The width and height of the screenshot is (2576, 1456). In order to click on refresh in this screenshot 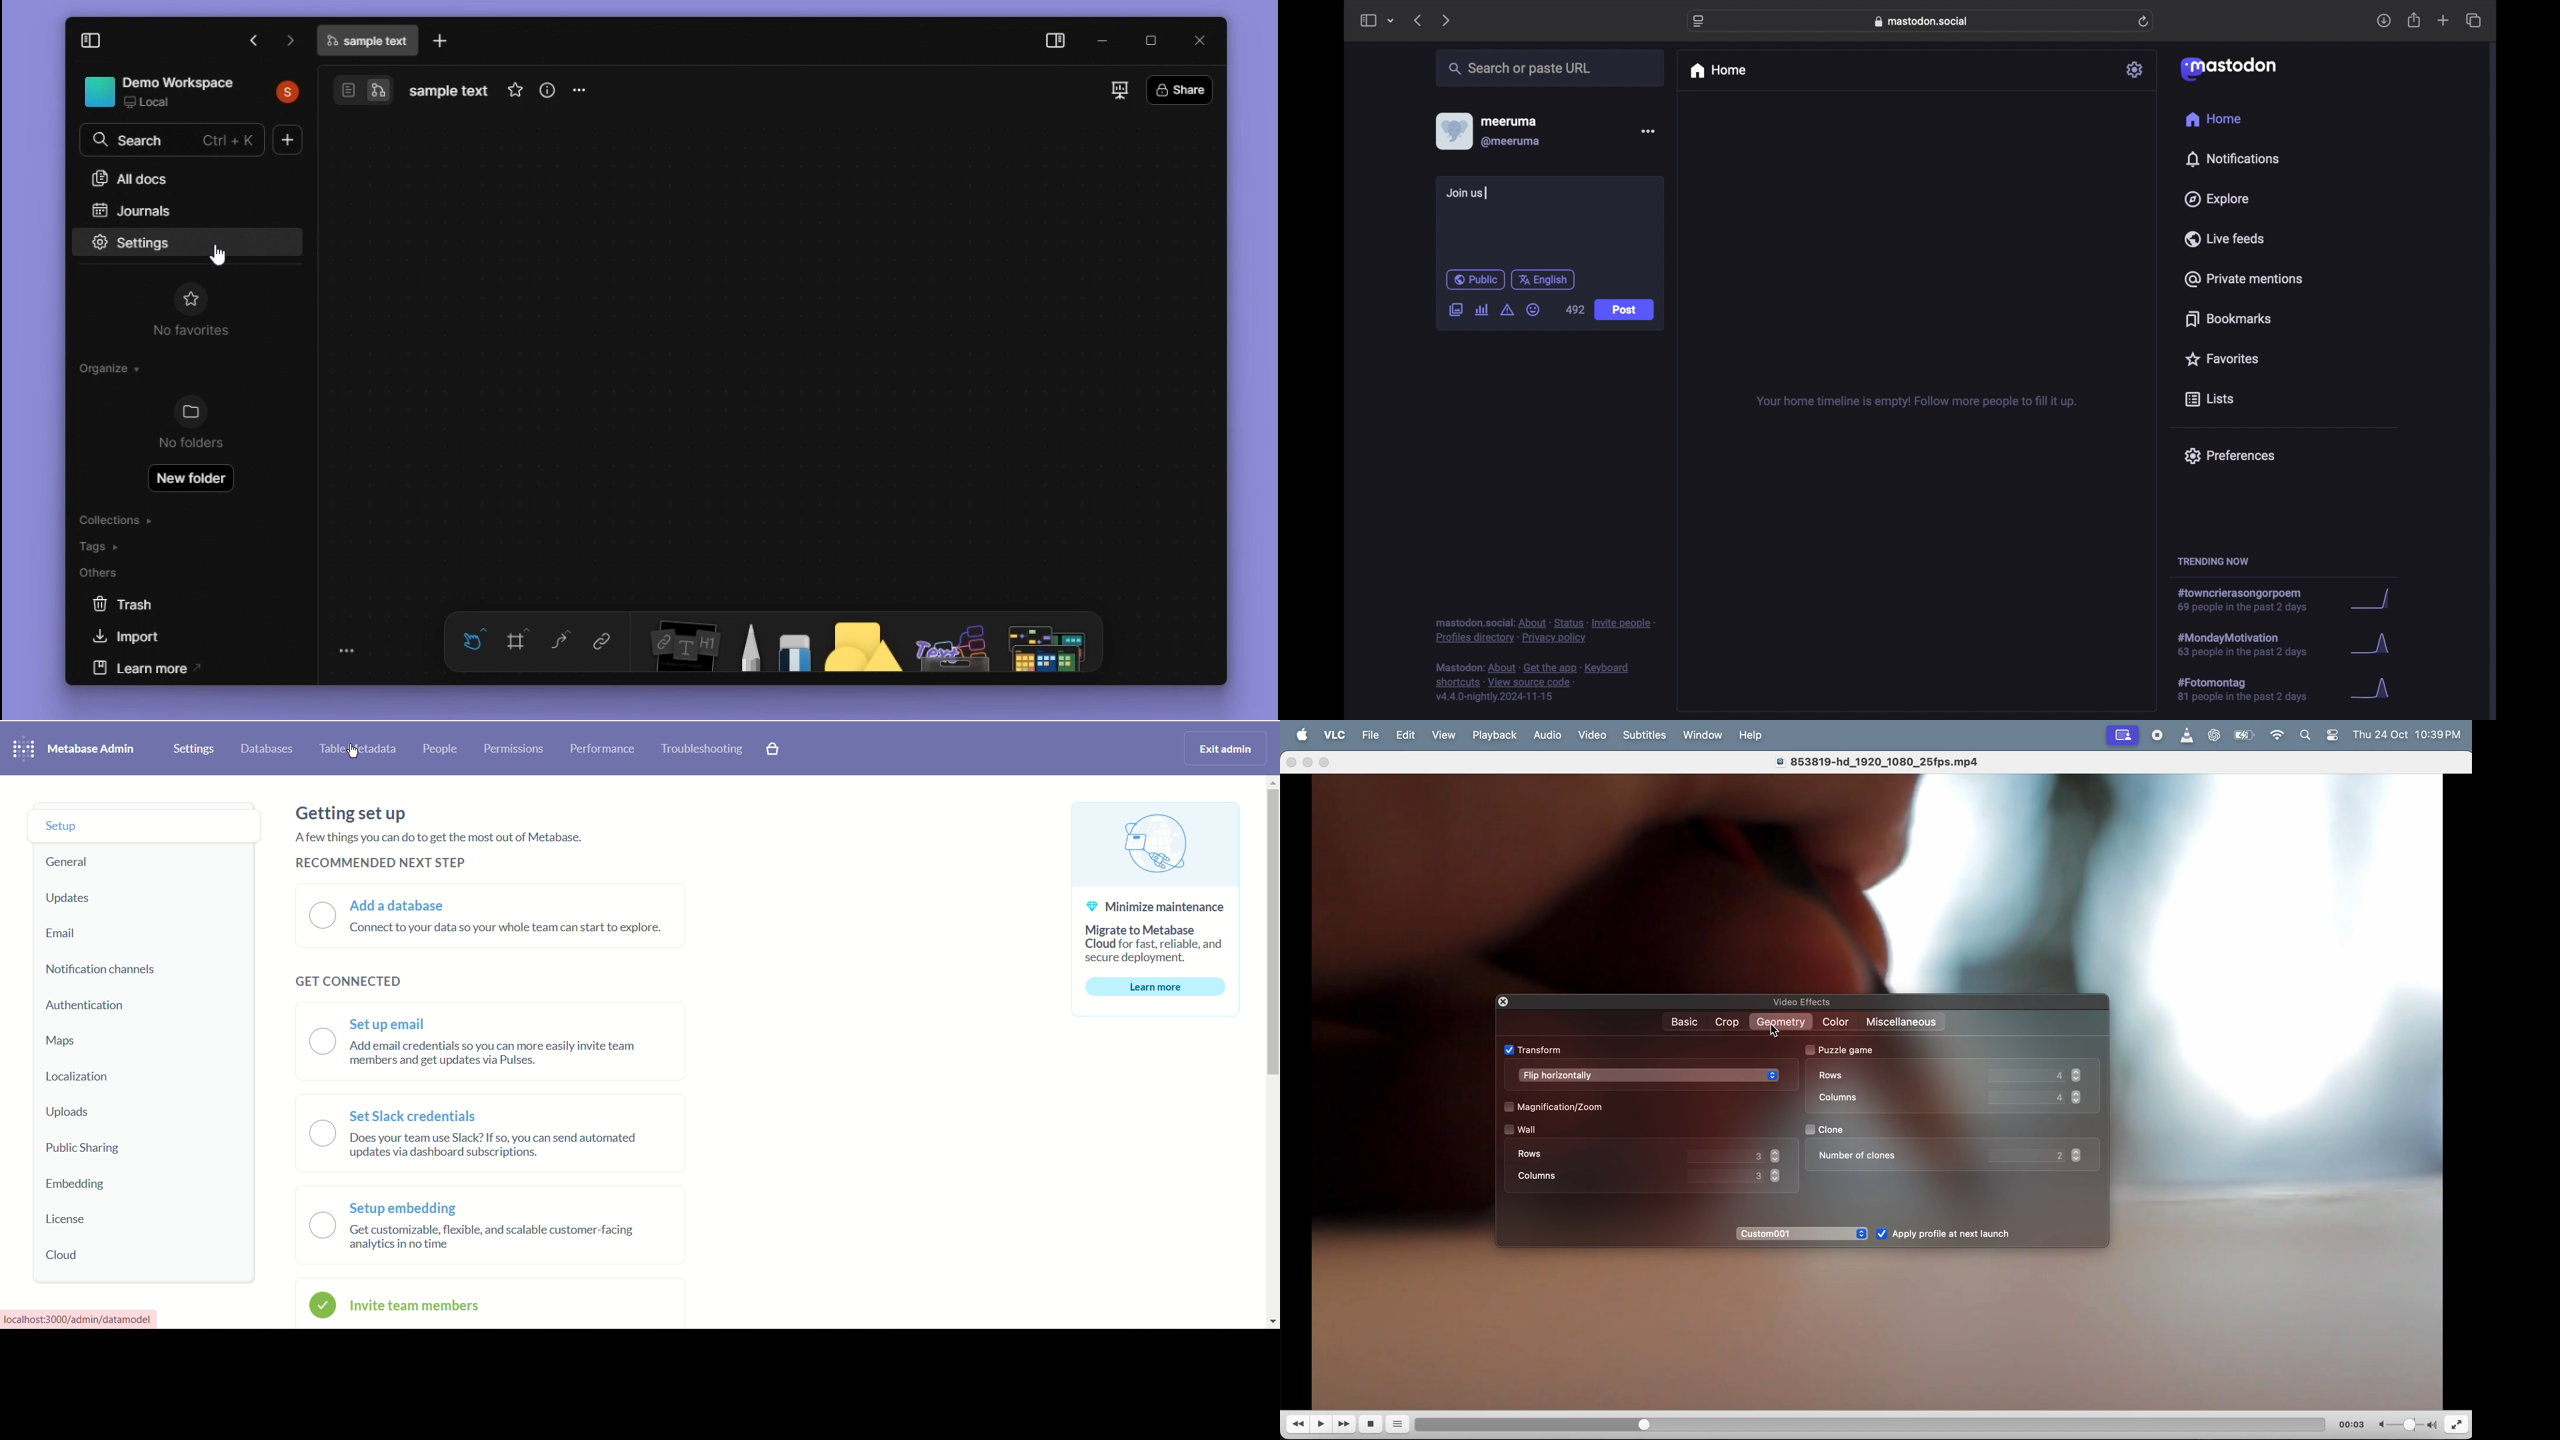, I will do `click(2145, 22)`.